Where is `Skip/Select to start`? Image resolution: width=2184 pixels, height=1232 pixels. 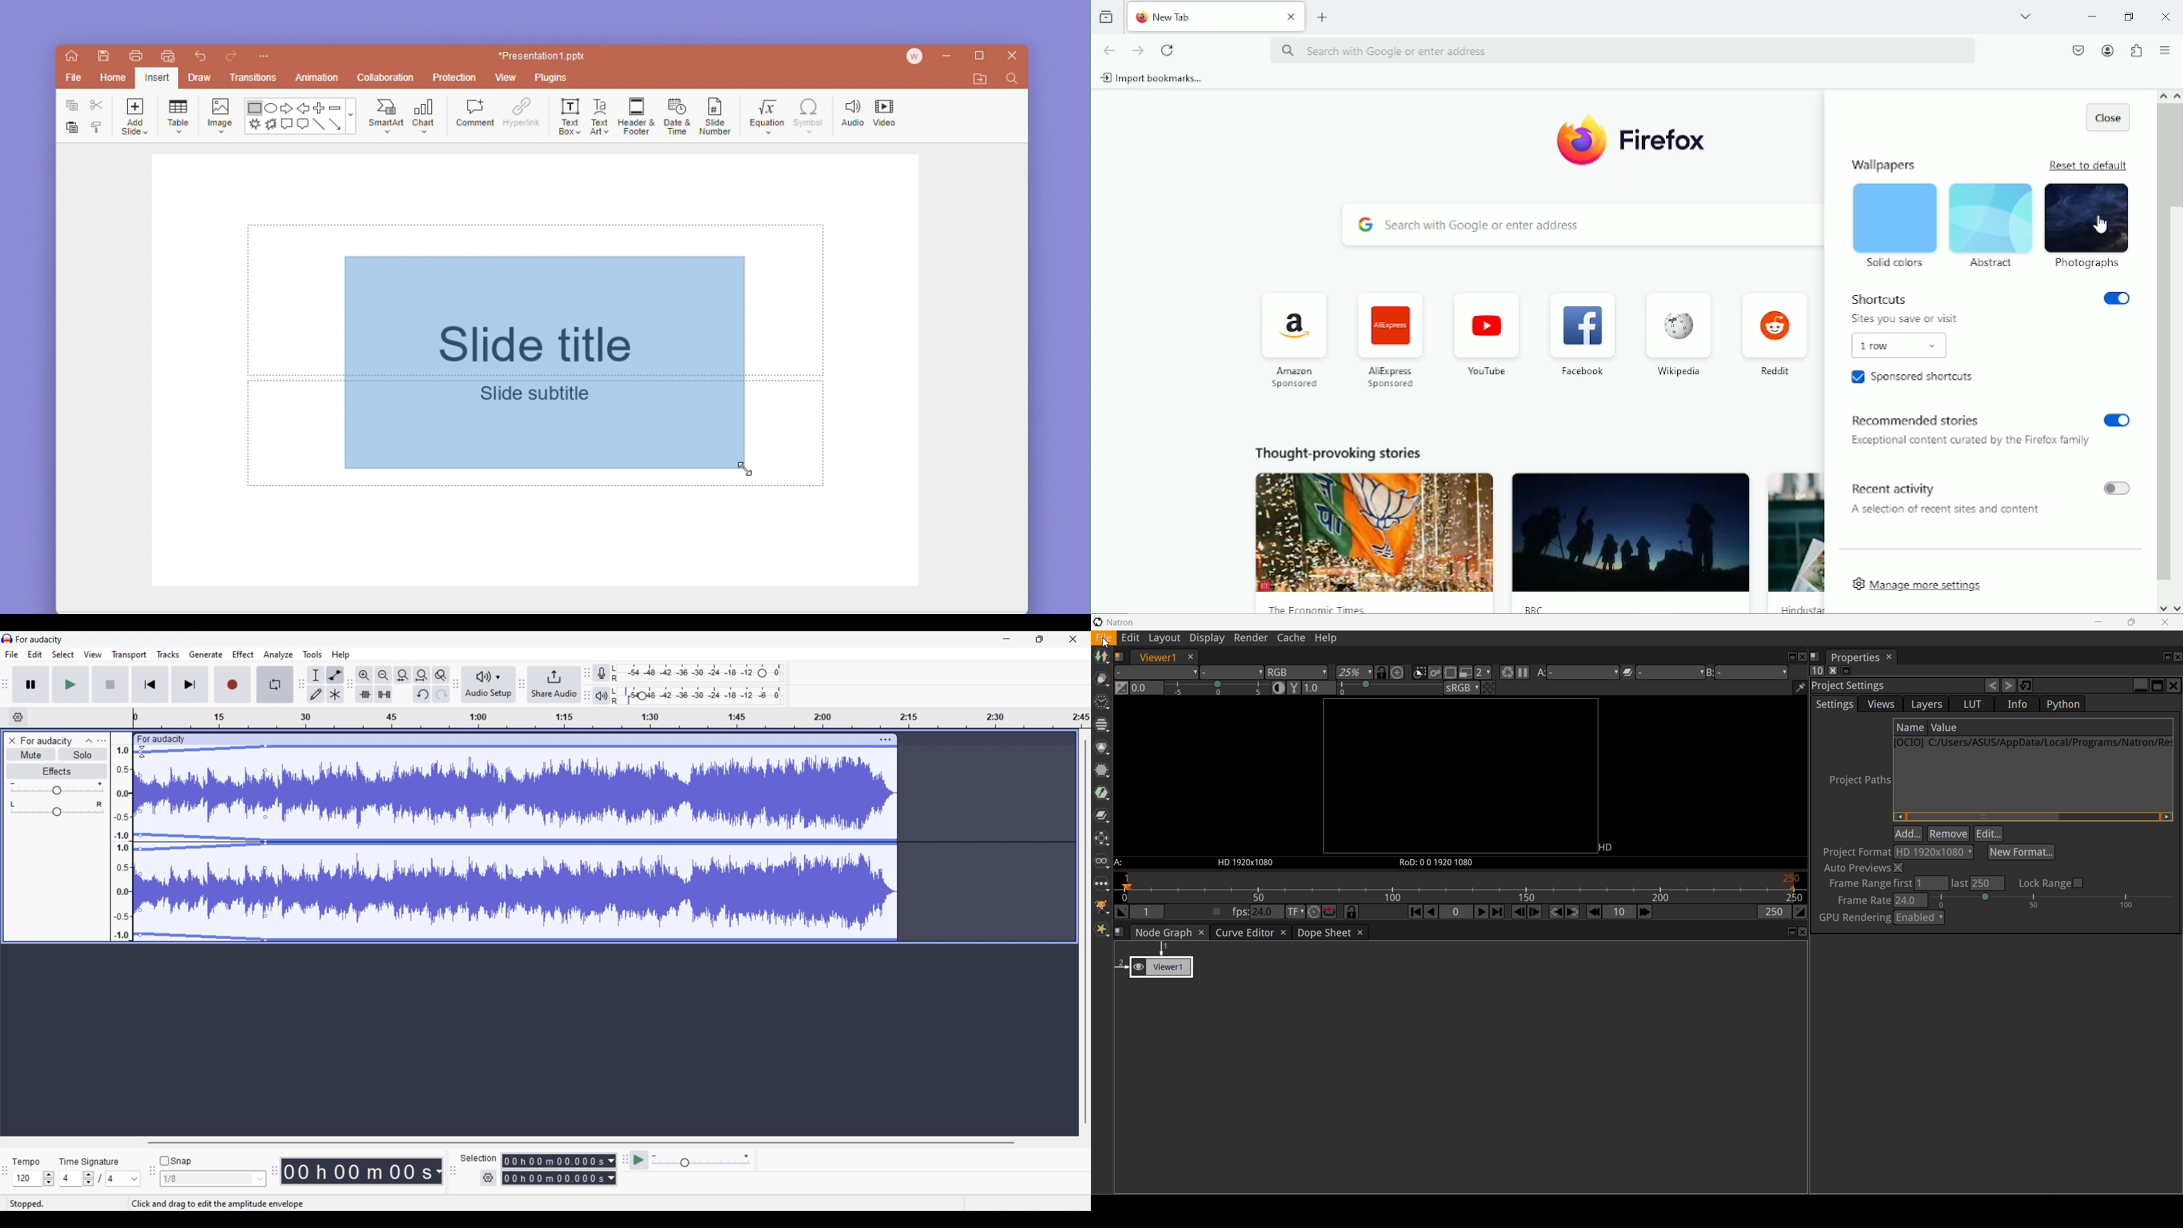
Skip/Select to start is located at coordinates (150, 684).